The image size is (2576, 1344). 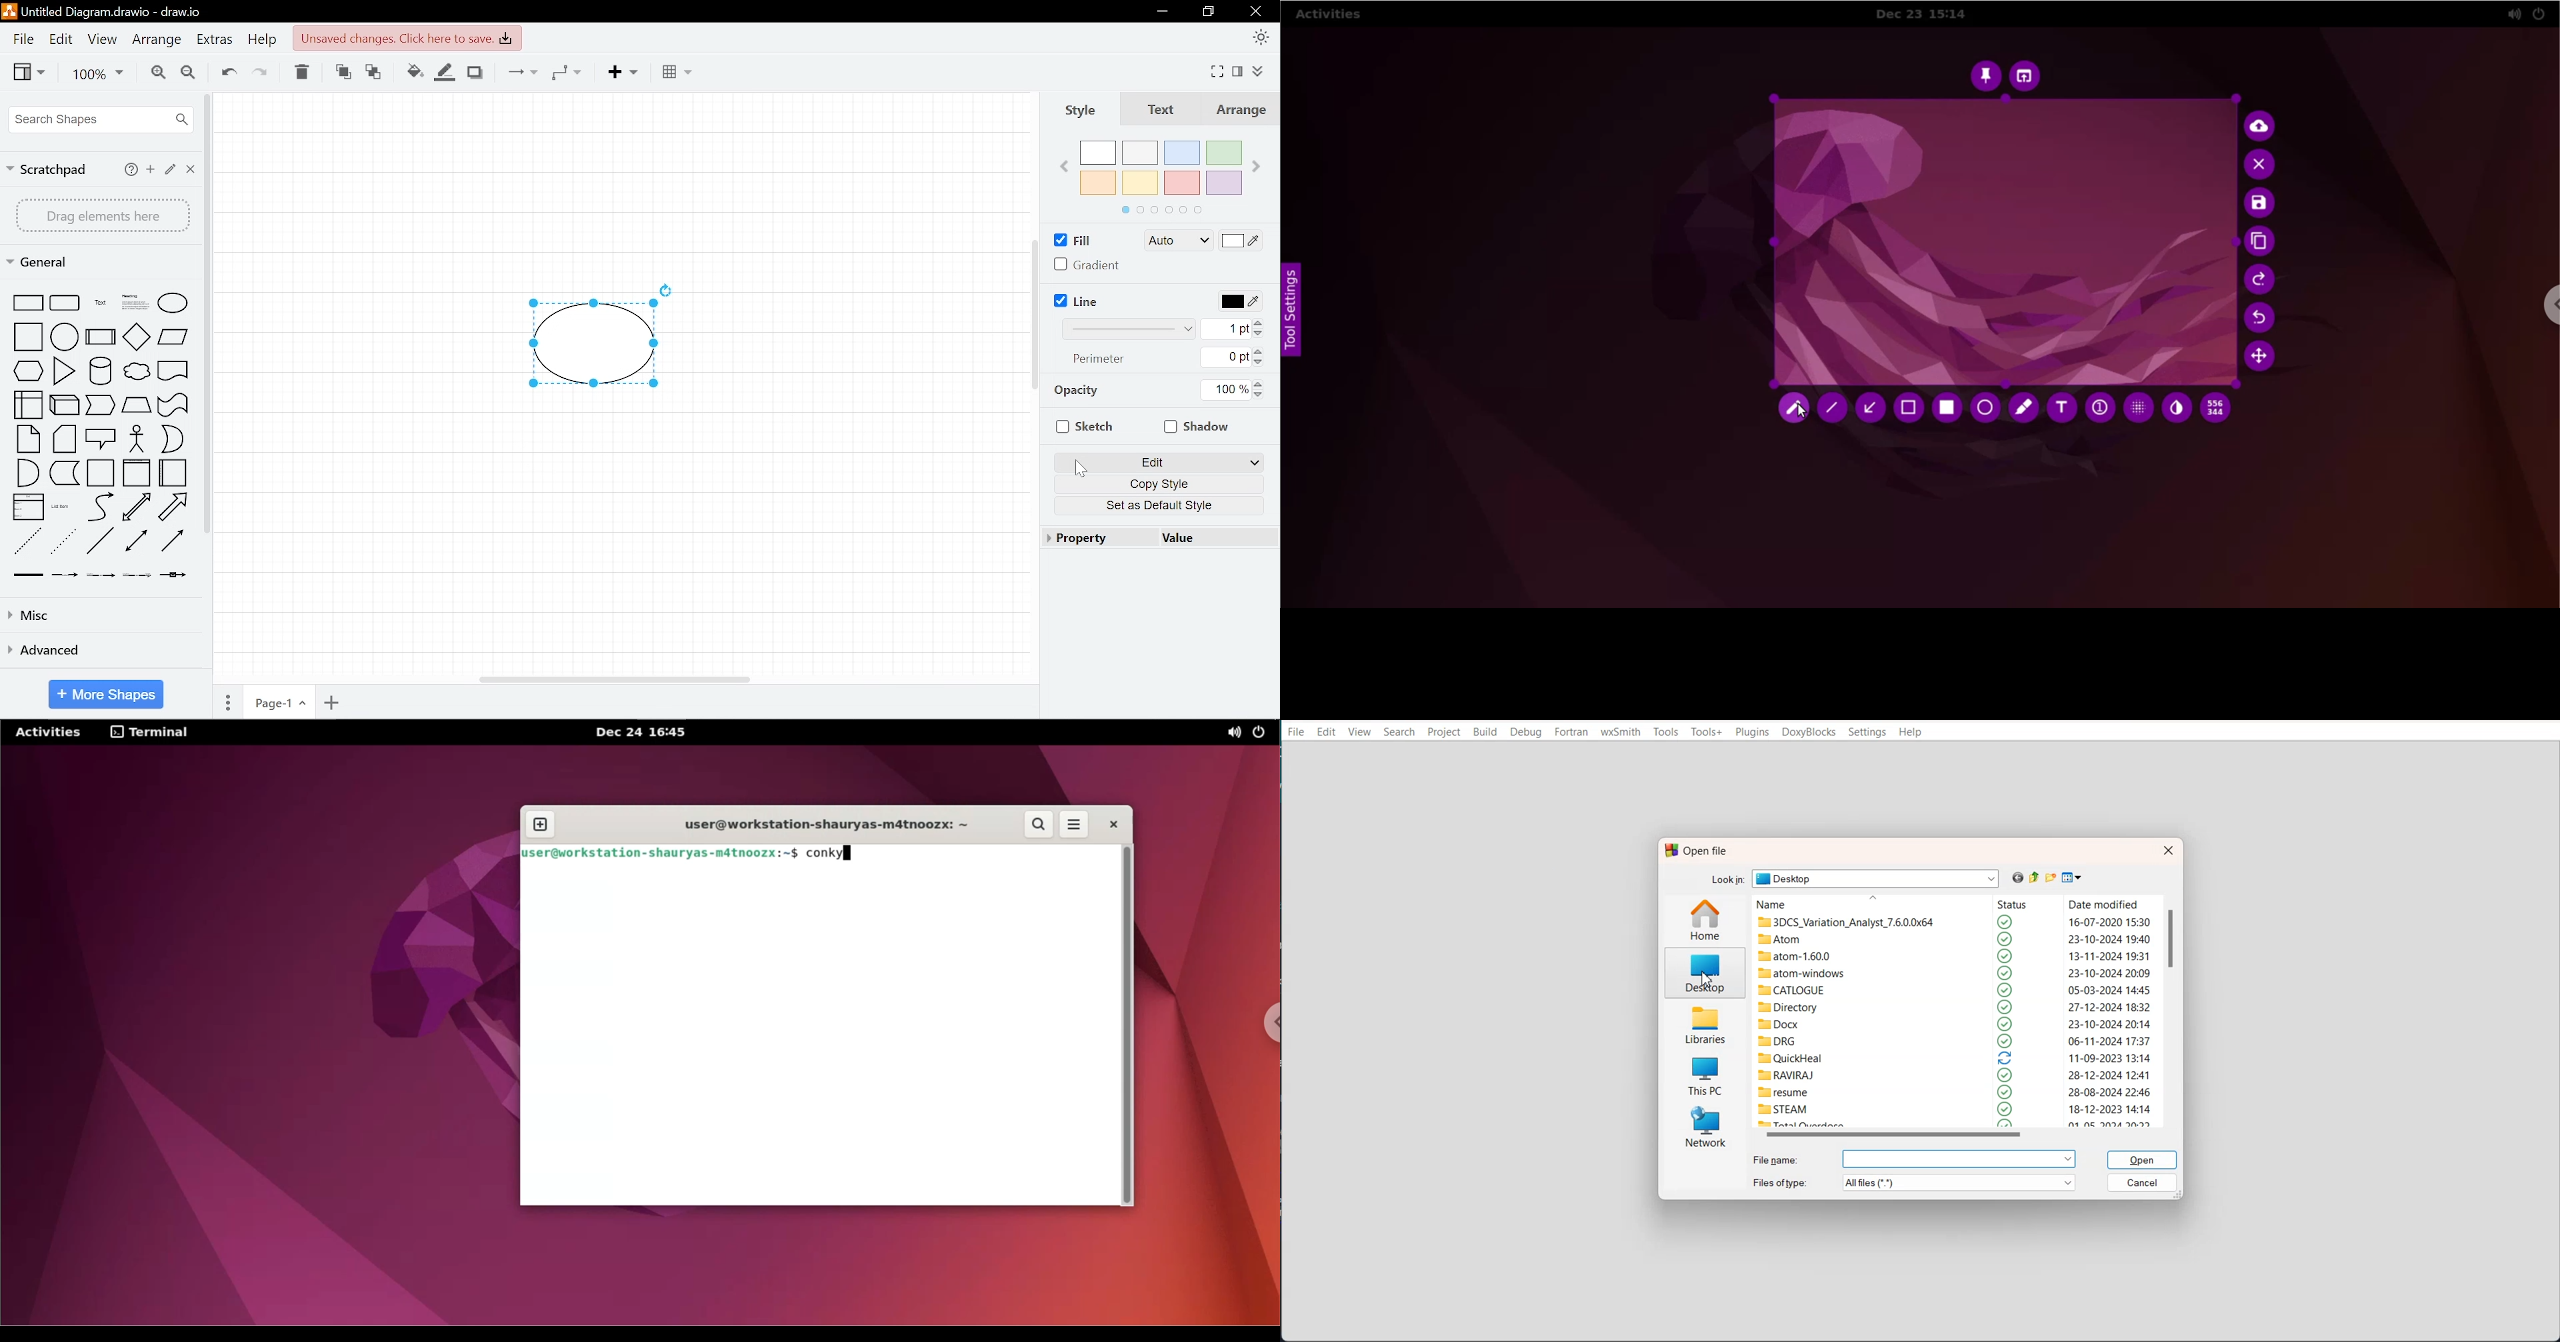 What do you see at coordinates (152, 169) in the screenshot?
I see `Add scratchpad` at bounding box center [152, 169].